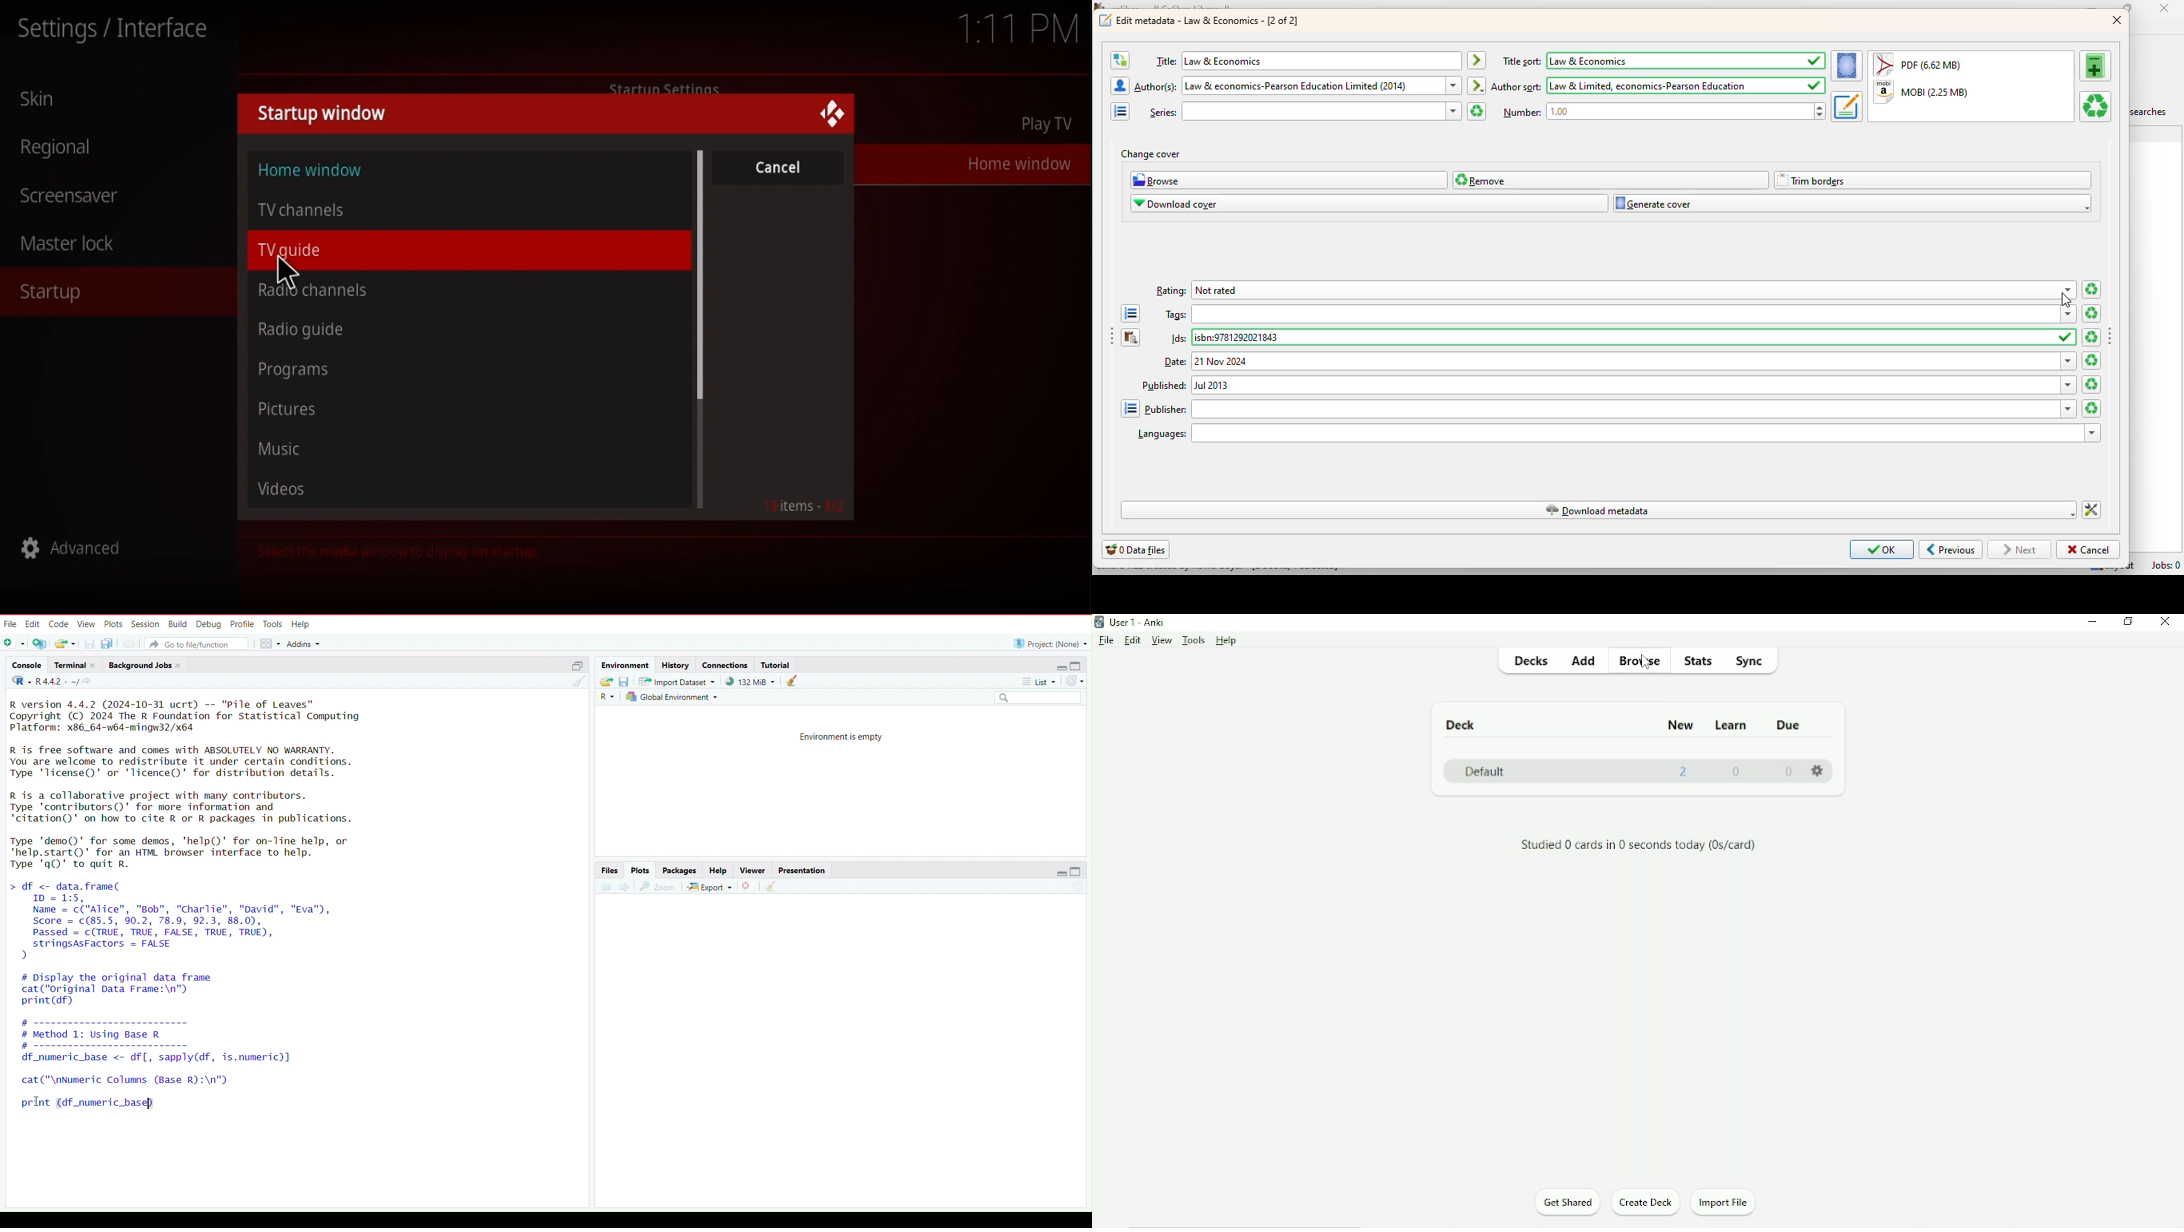  Describe the element at coordinates (626, 664) in the screenshot. I see `Environment` at that location.